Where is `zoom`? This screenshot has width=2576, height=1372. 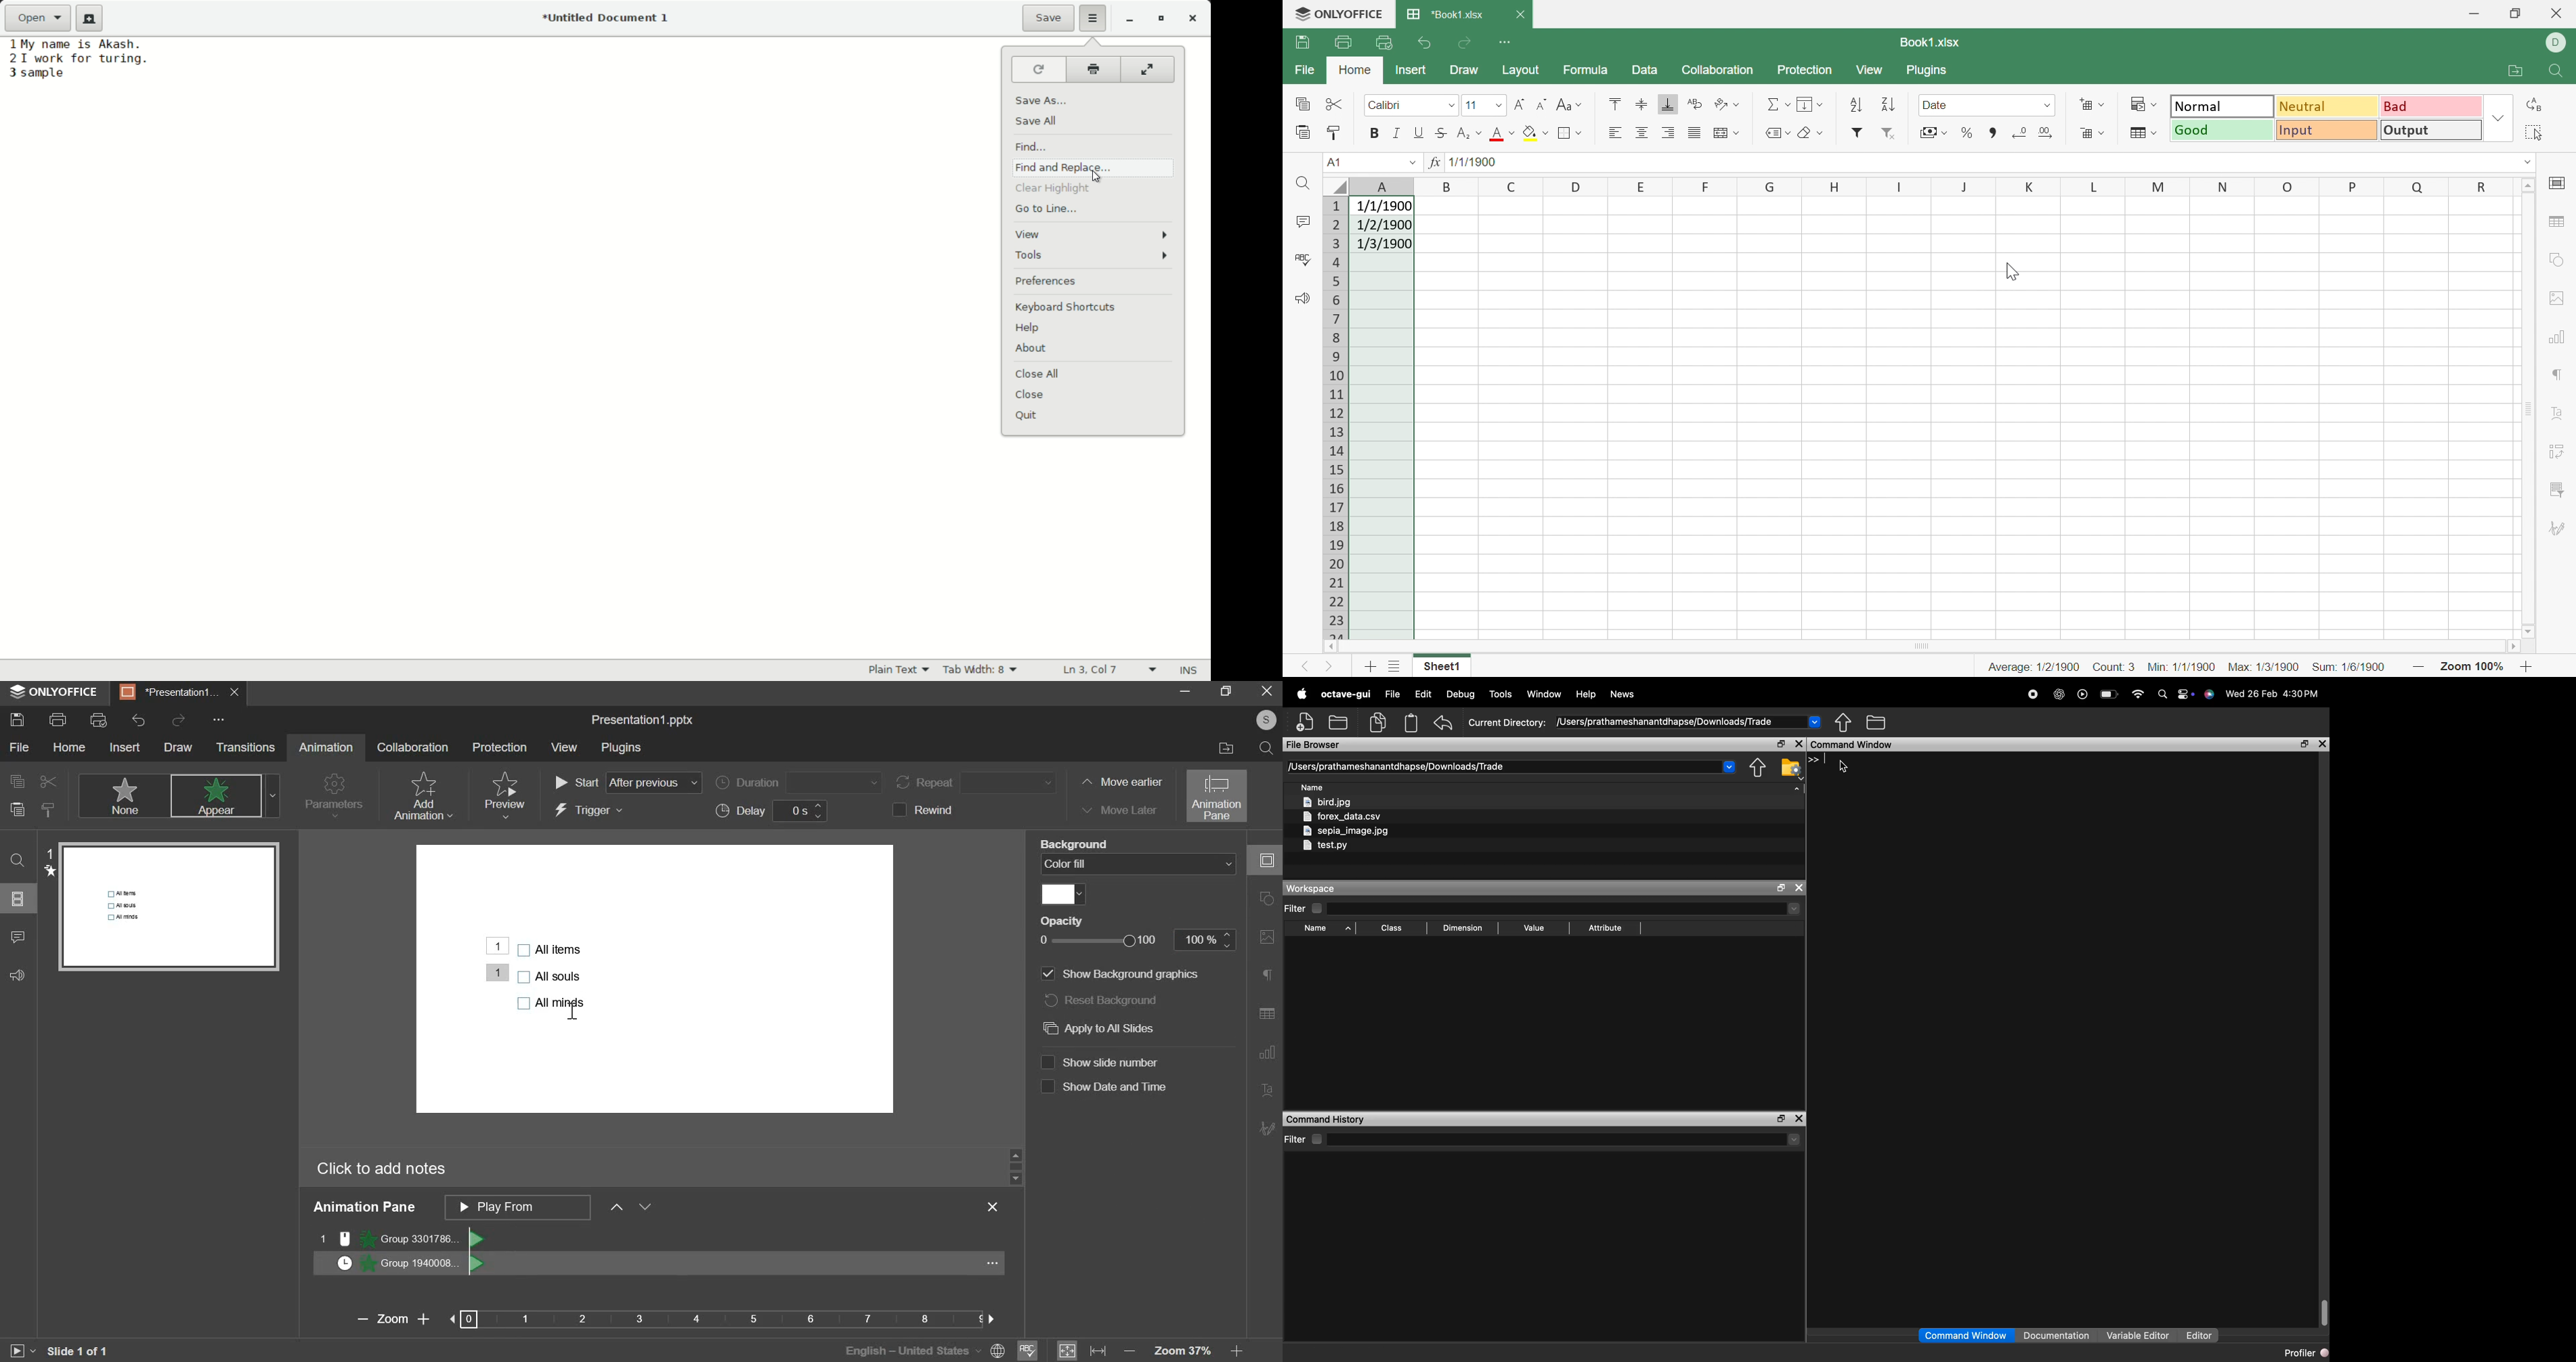 zoom is located at coordinates (666, 1318).